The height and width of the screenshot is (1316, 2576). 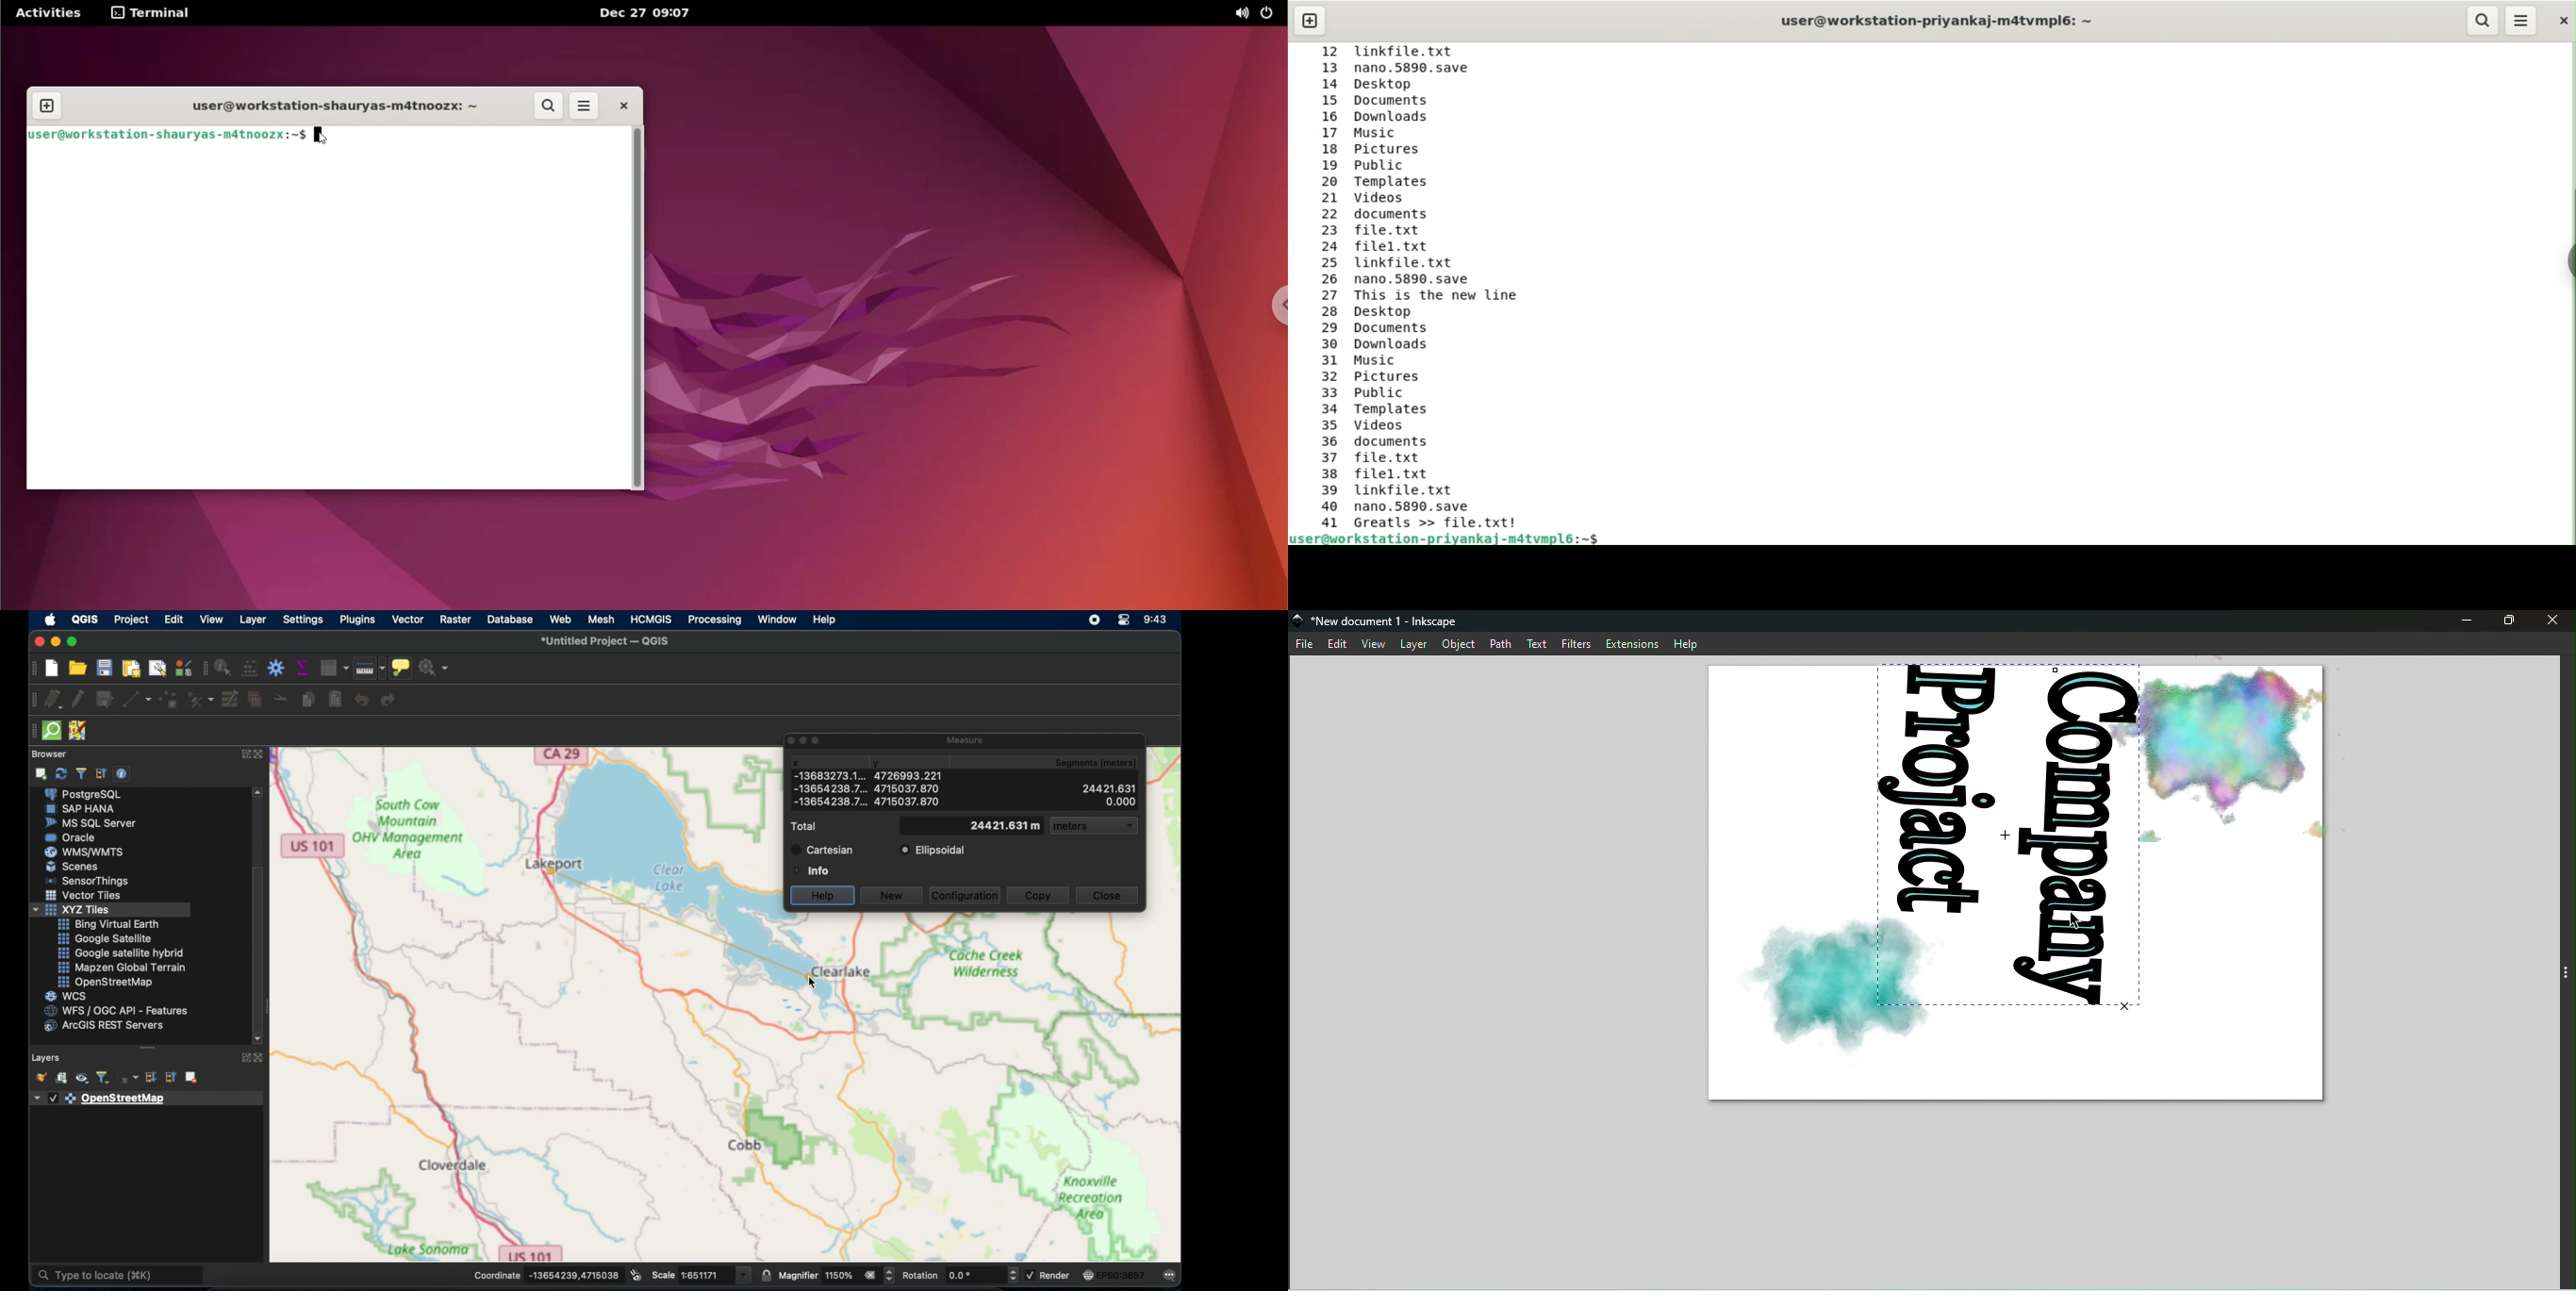 I want to click on show layout manager, so click(x=160, y=668).